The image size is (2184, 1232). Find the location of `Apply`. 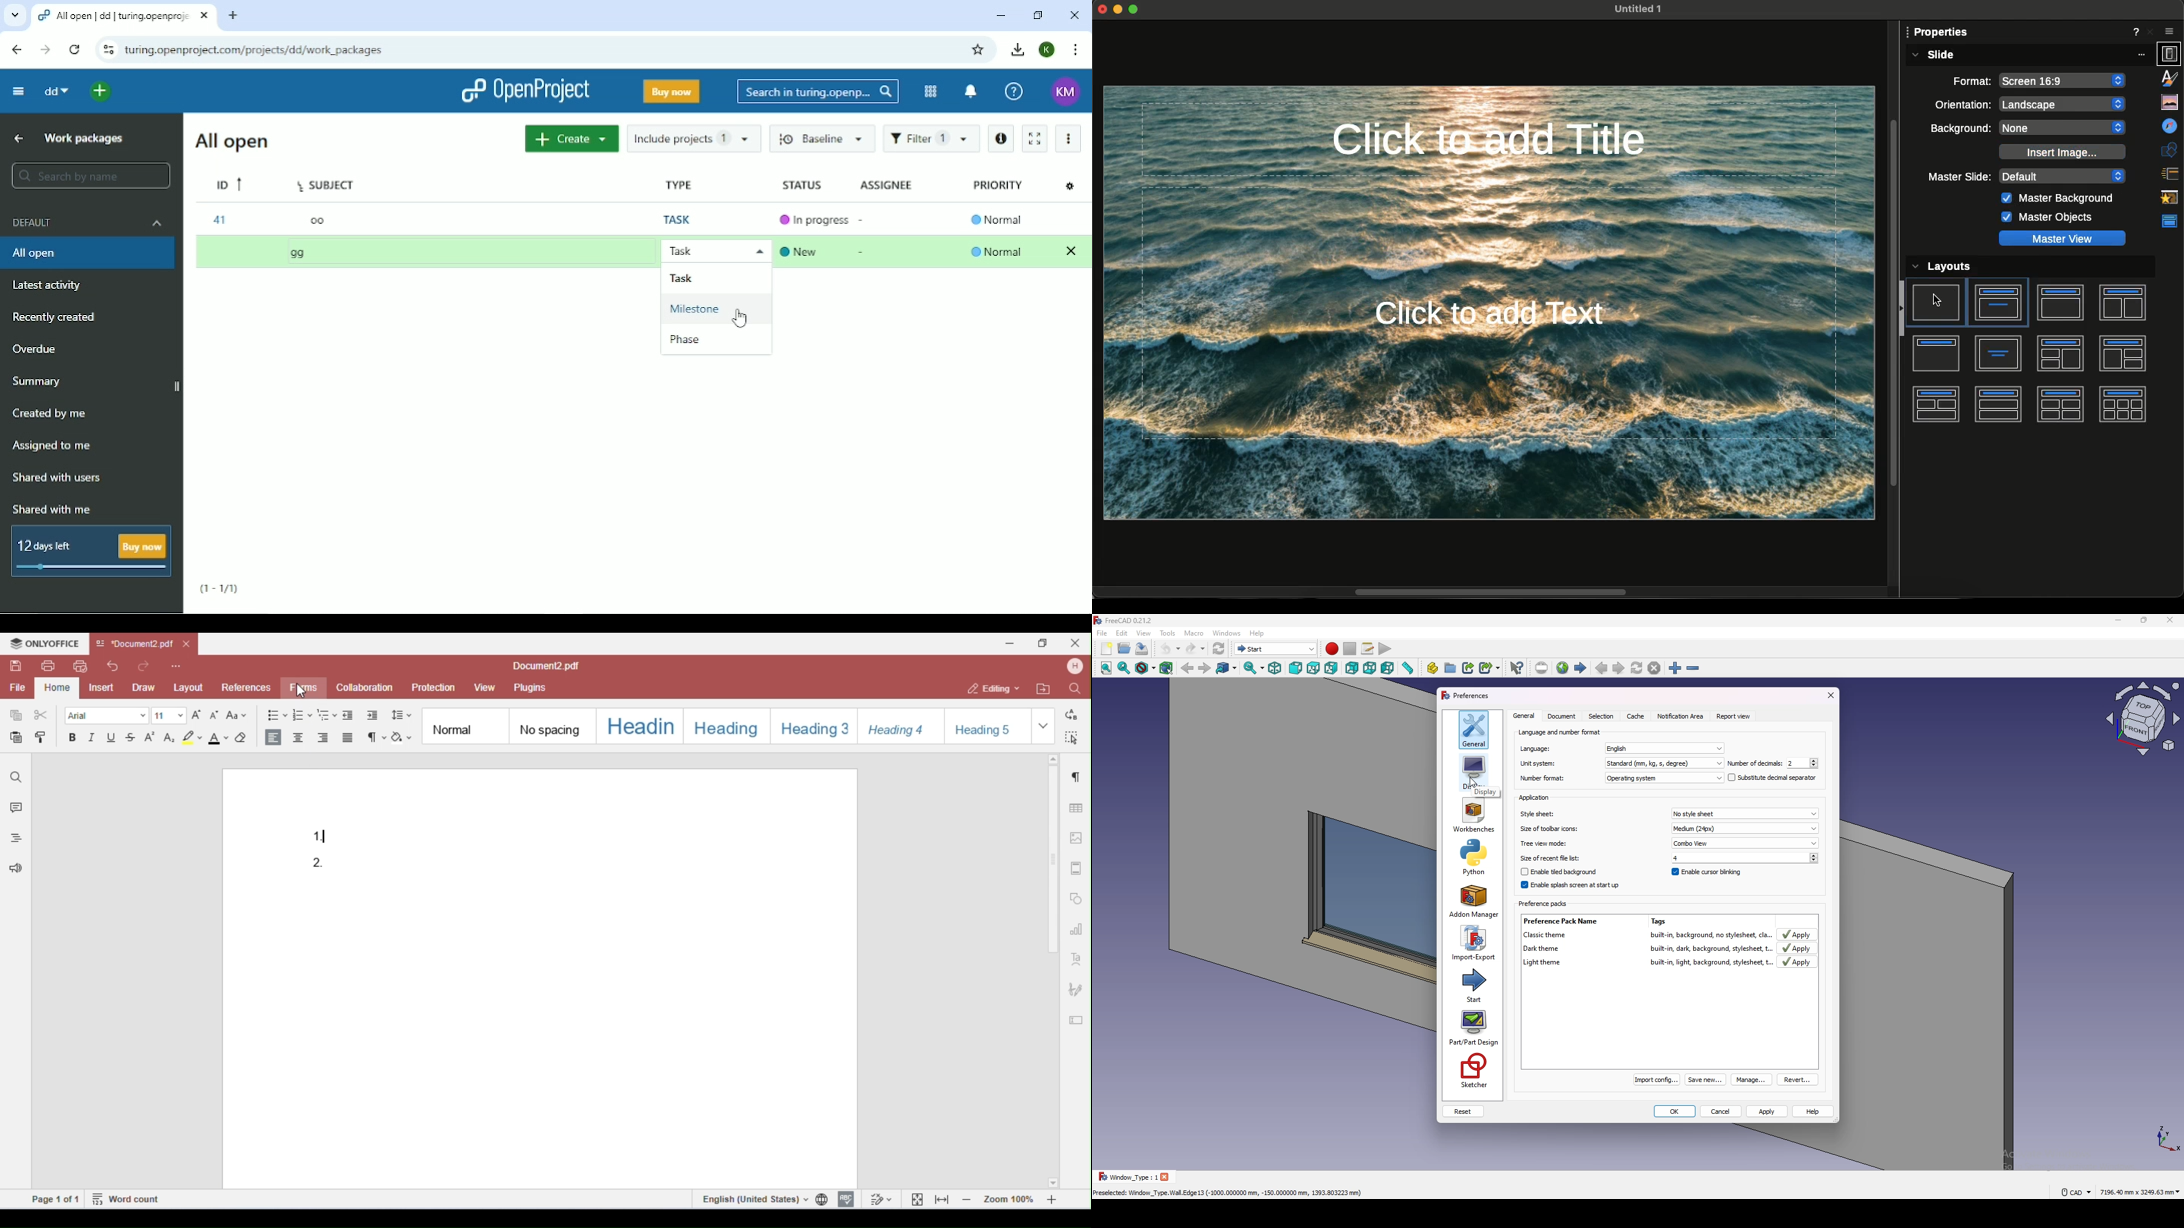

Apply is located at coordinates (1798, 948).